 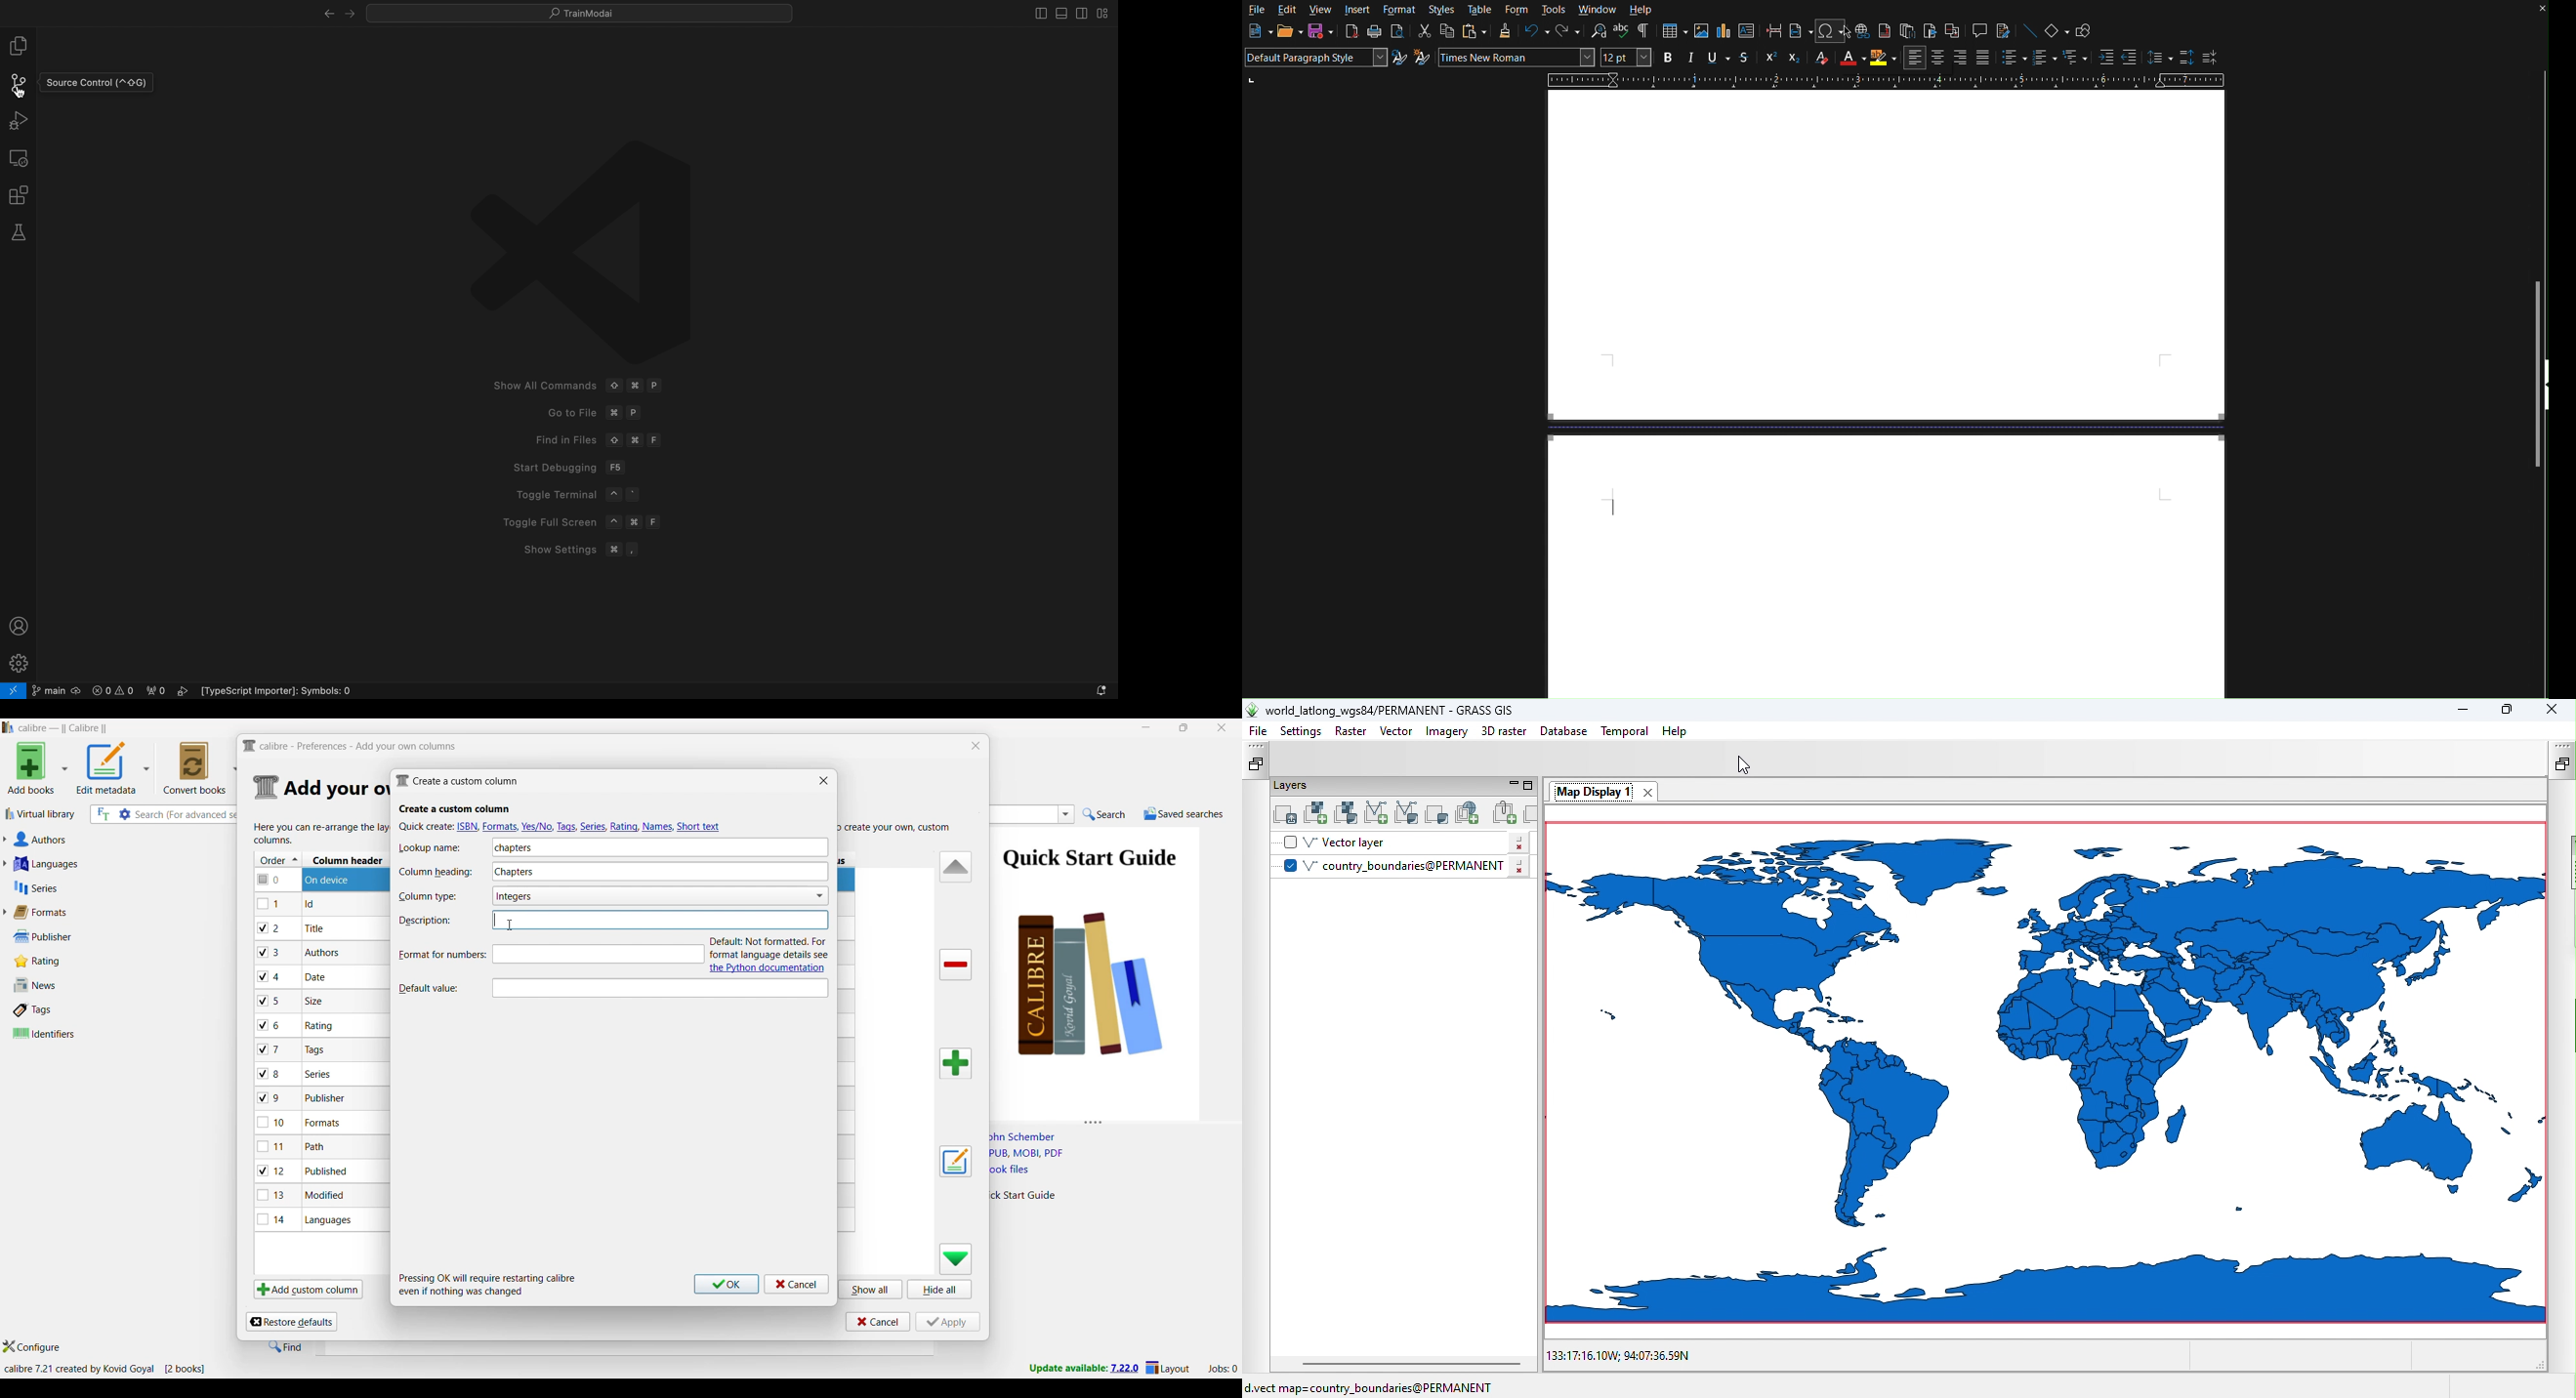 I want to click on Default Paragraph Style, so click(x=1316, y=59).